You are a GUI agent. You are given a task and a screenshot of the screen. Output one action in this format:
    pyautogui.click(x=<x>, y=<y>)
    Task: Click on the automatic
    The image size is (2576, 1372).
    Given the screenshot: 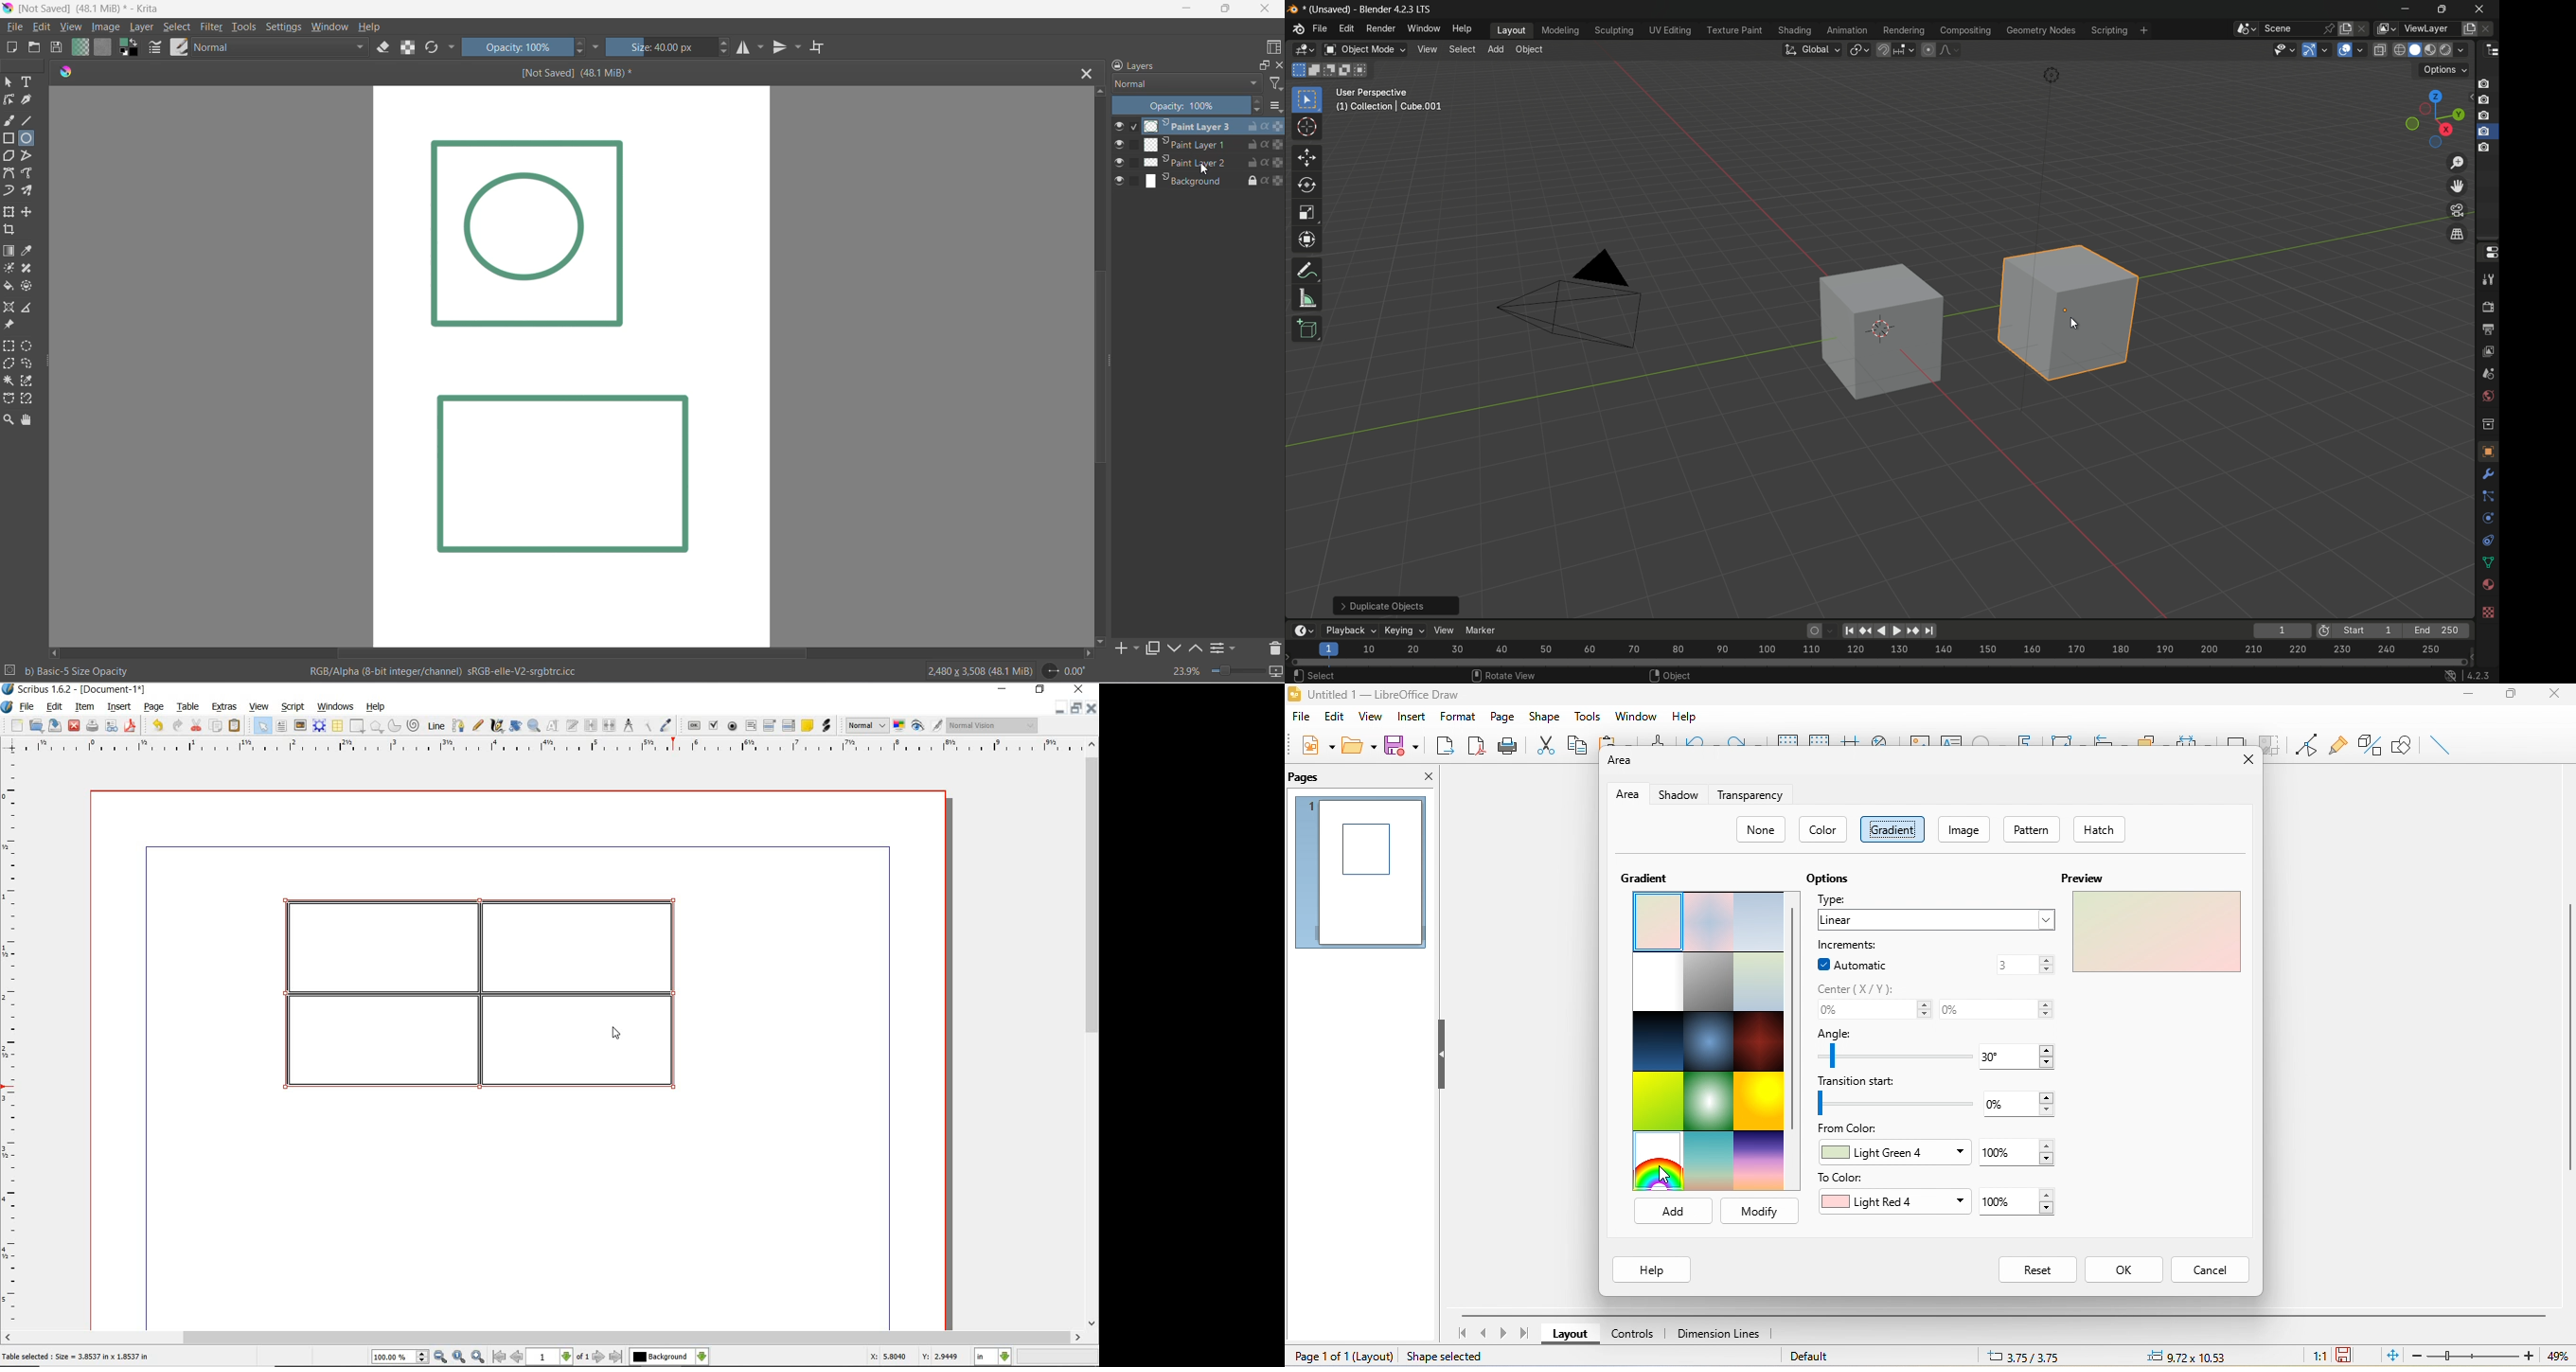 What is the action you would take?
    pyautogui.click(x=1852, y=964)
    